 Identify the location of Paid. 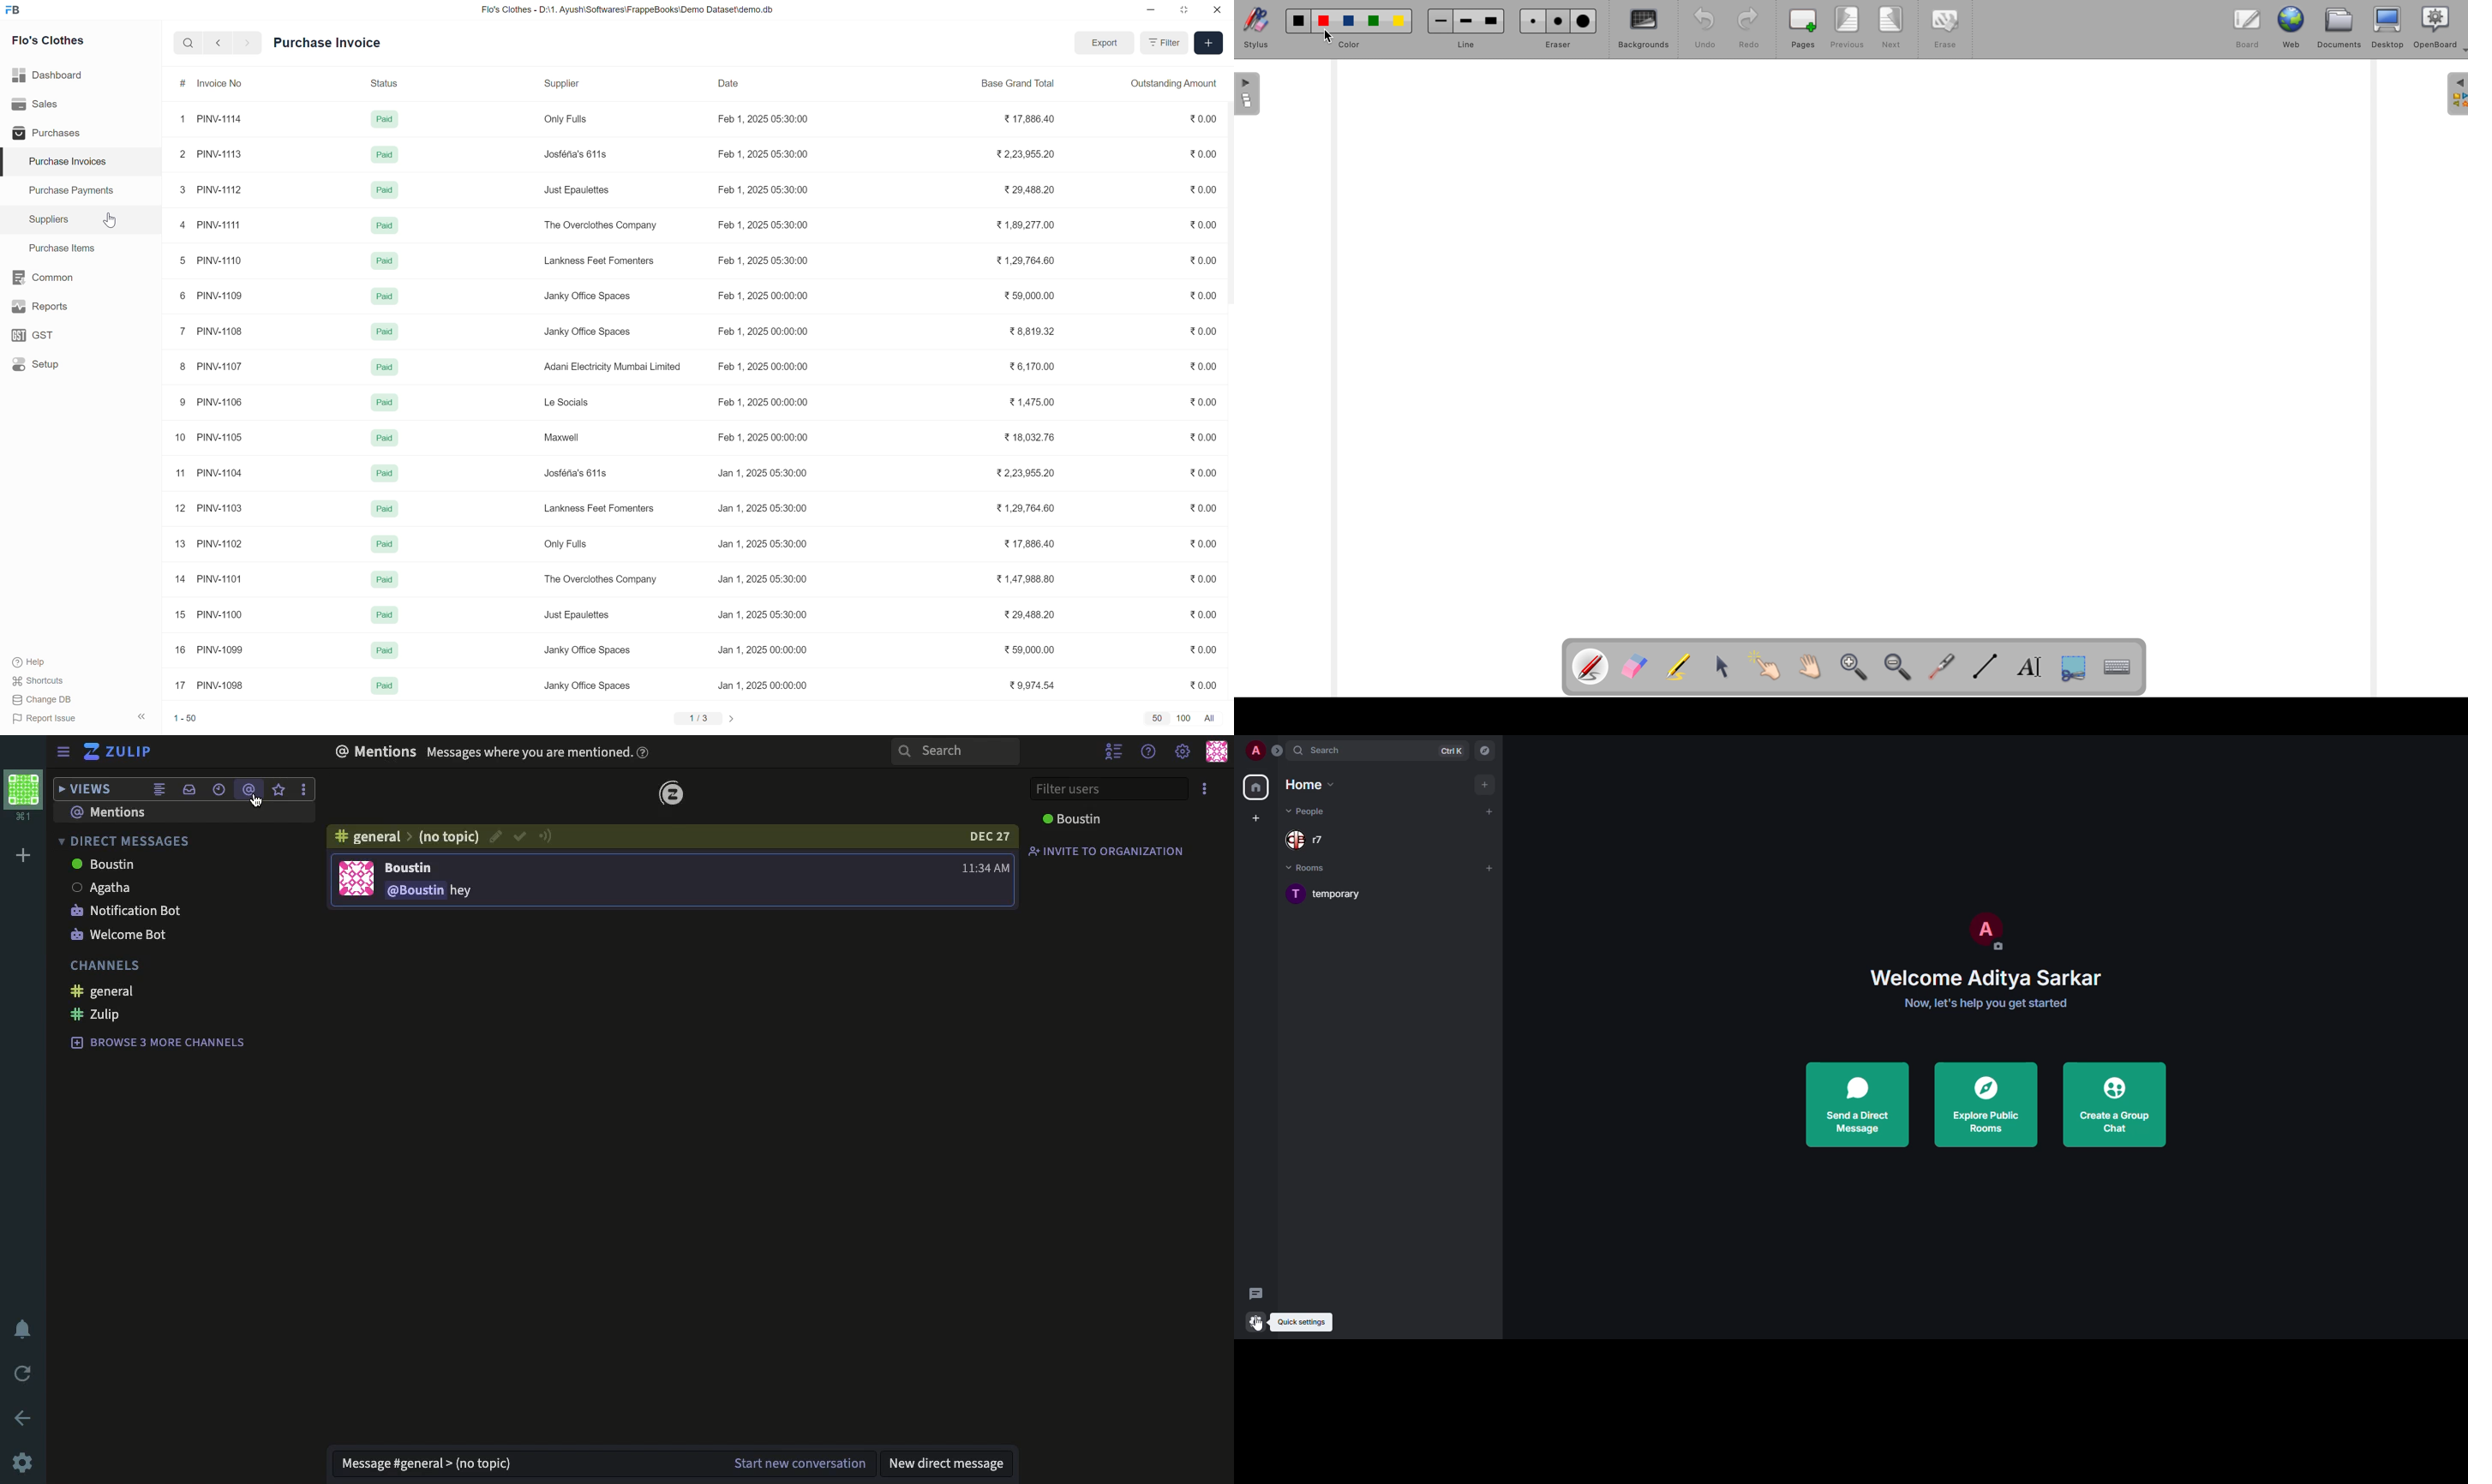
(384, 190).